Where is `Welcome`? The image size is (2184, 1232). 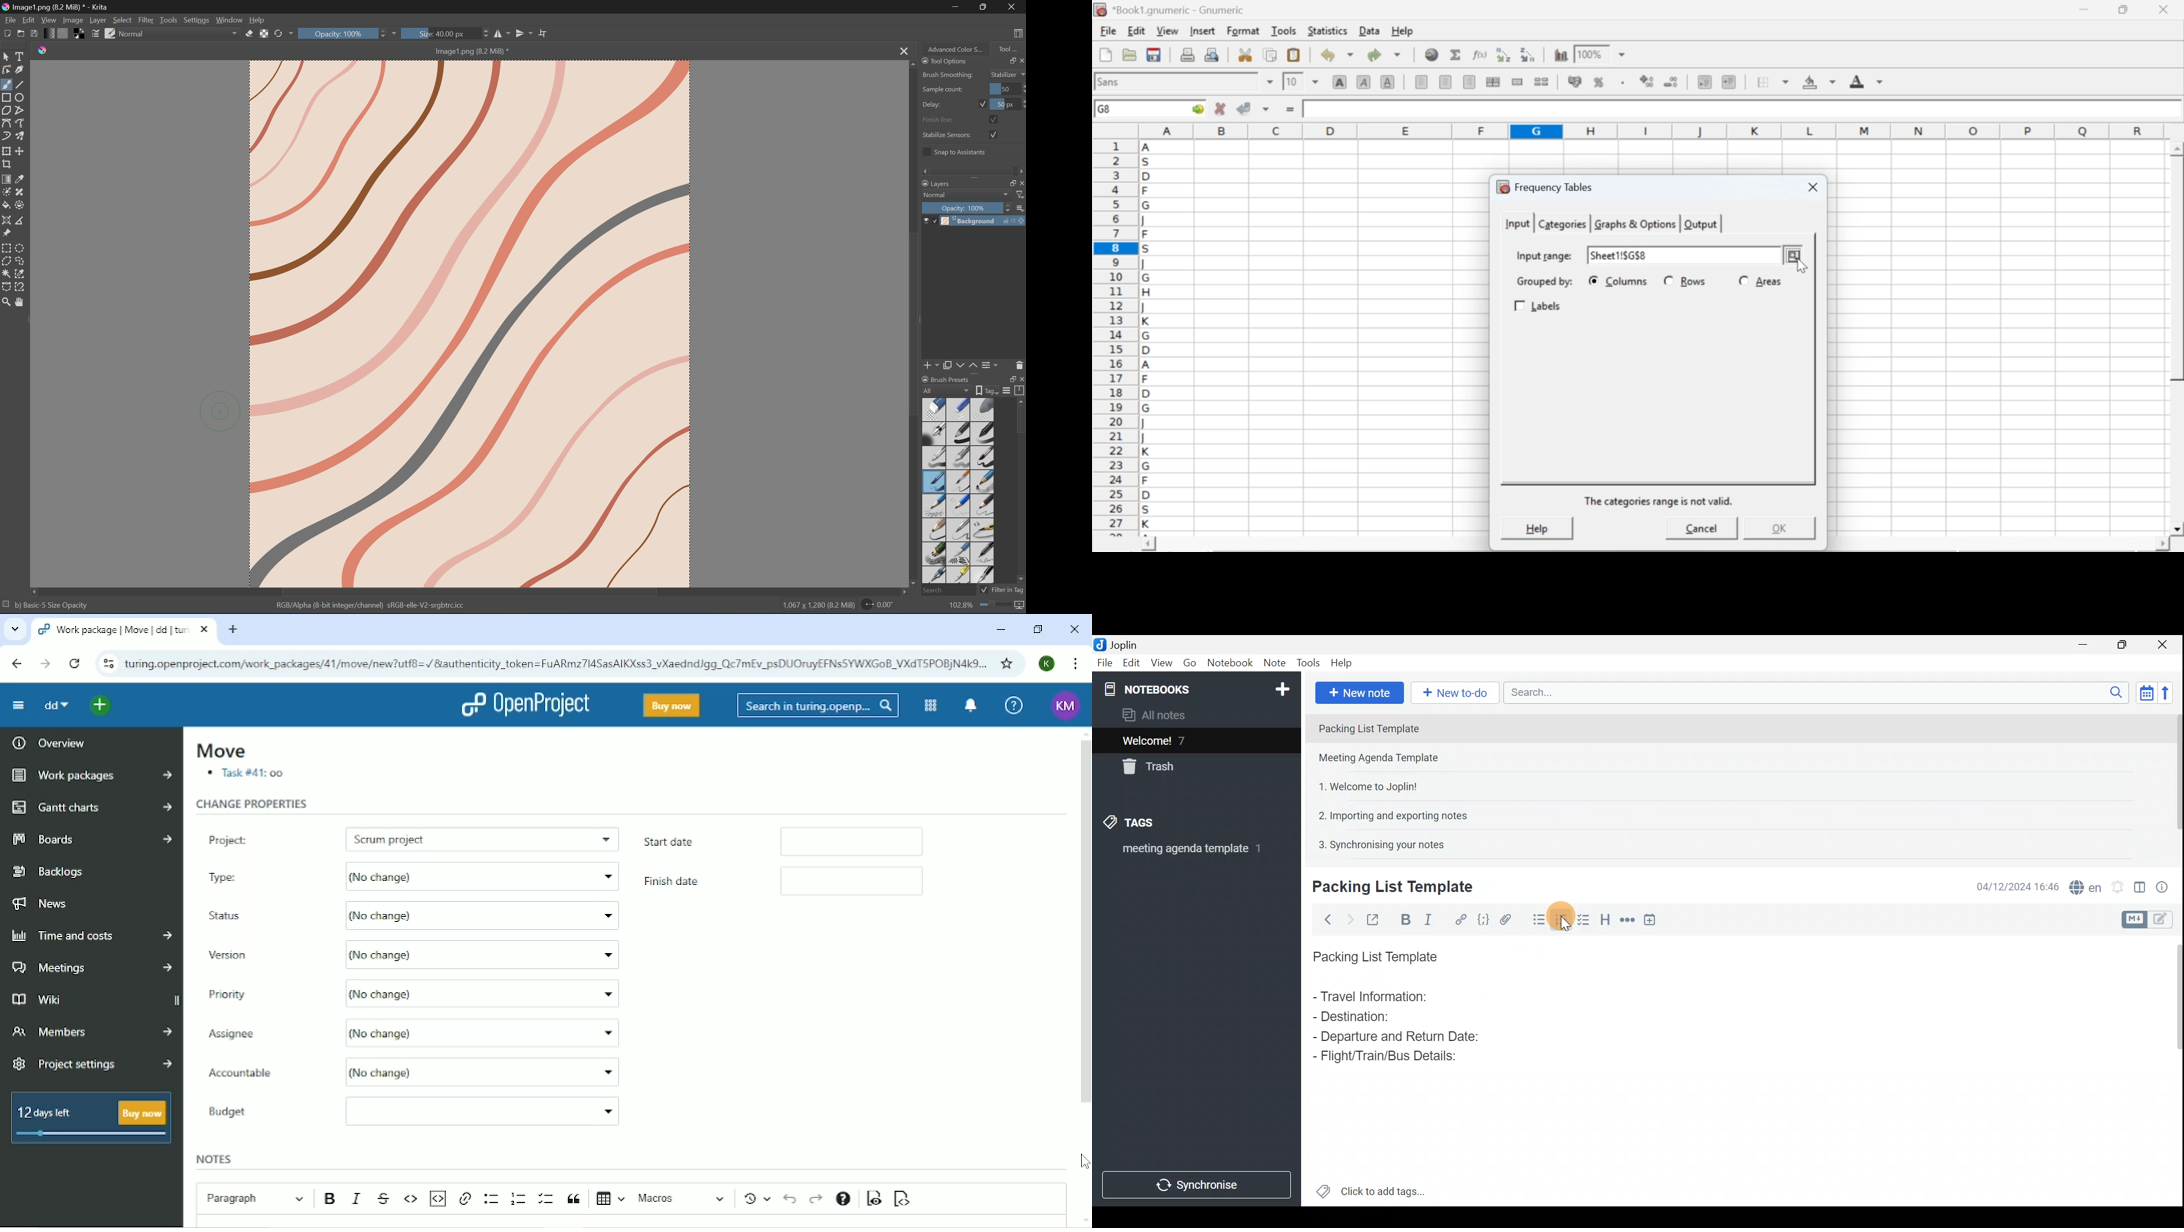
Welcome is located at coordinates (1179, 740).